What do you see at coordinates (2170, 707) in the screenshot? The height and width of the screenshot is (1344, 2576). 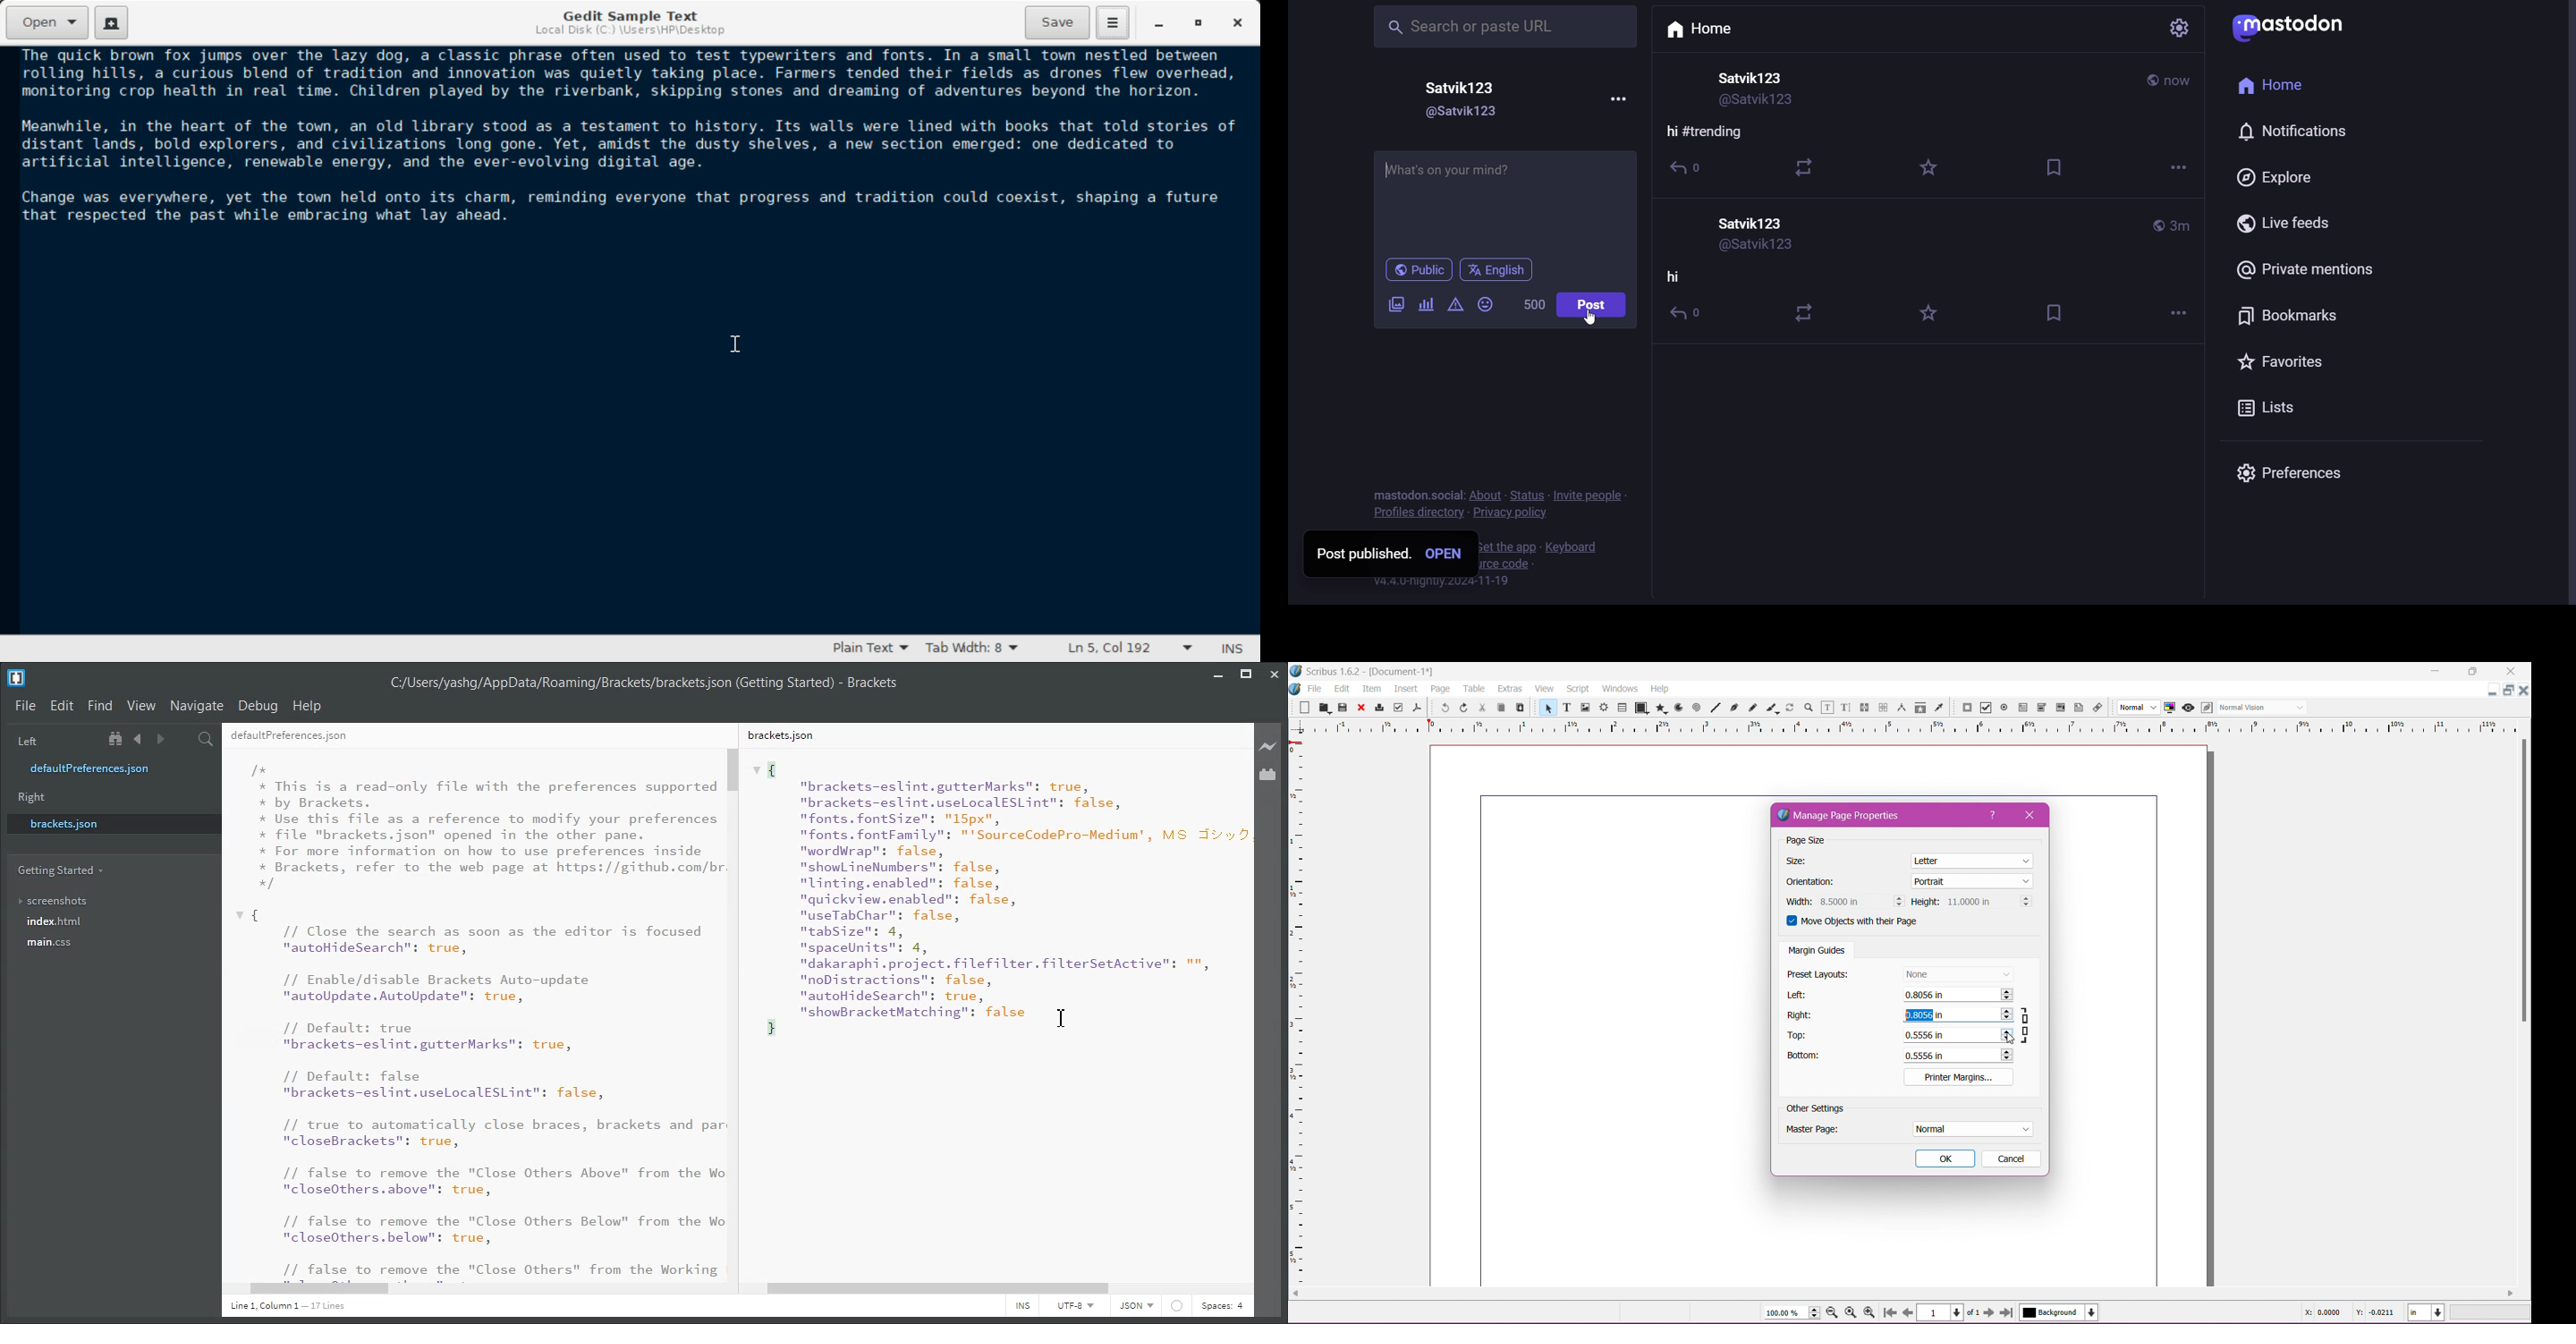 I see `Toggle Color Management System` at bounding box center [2170, 707].